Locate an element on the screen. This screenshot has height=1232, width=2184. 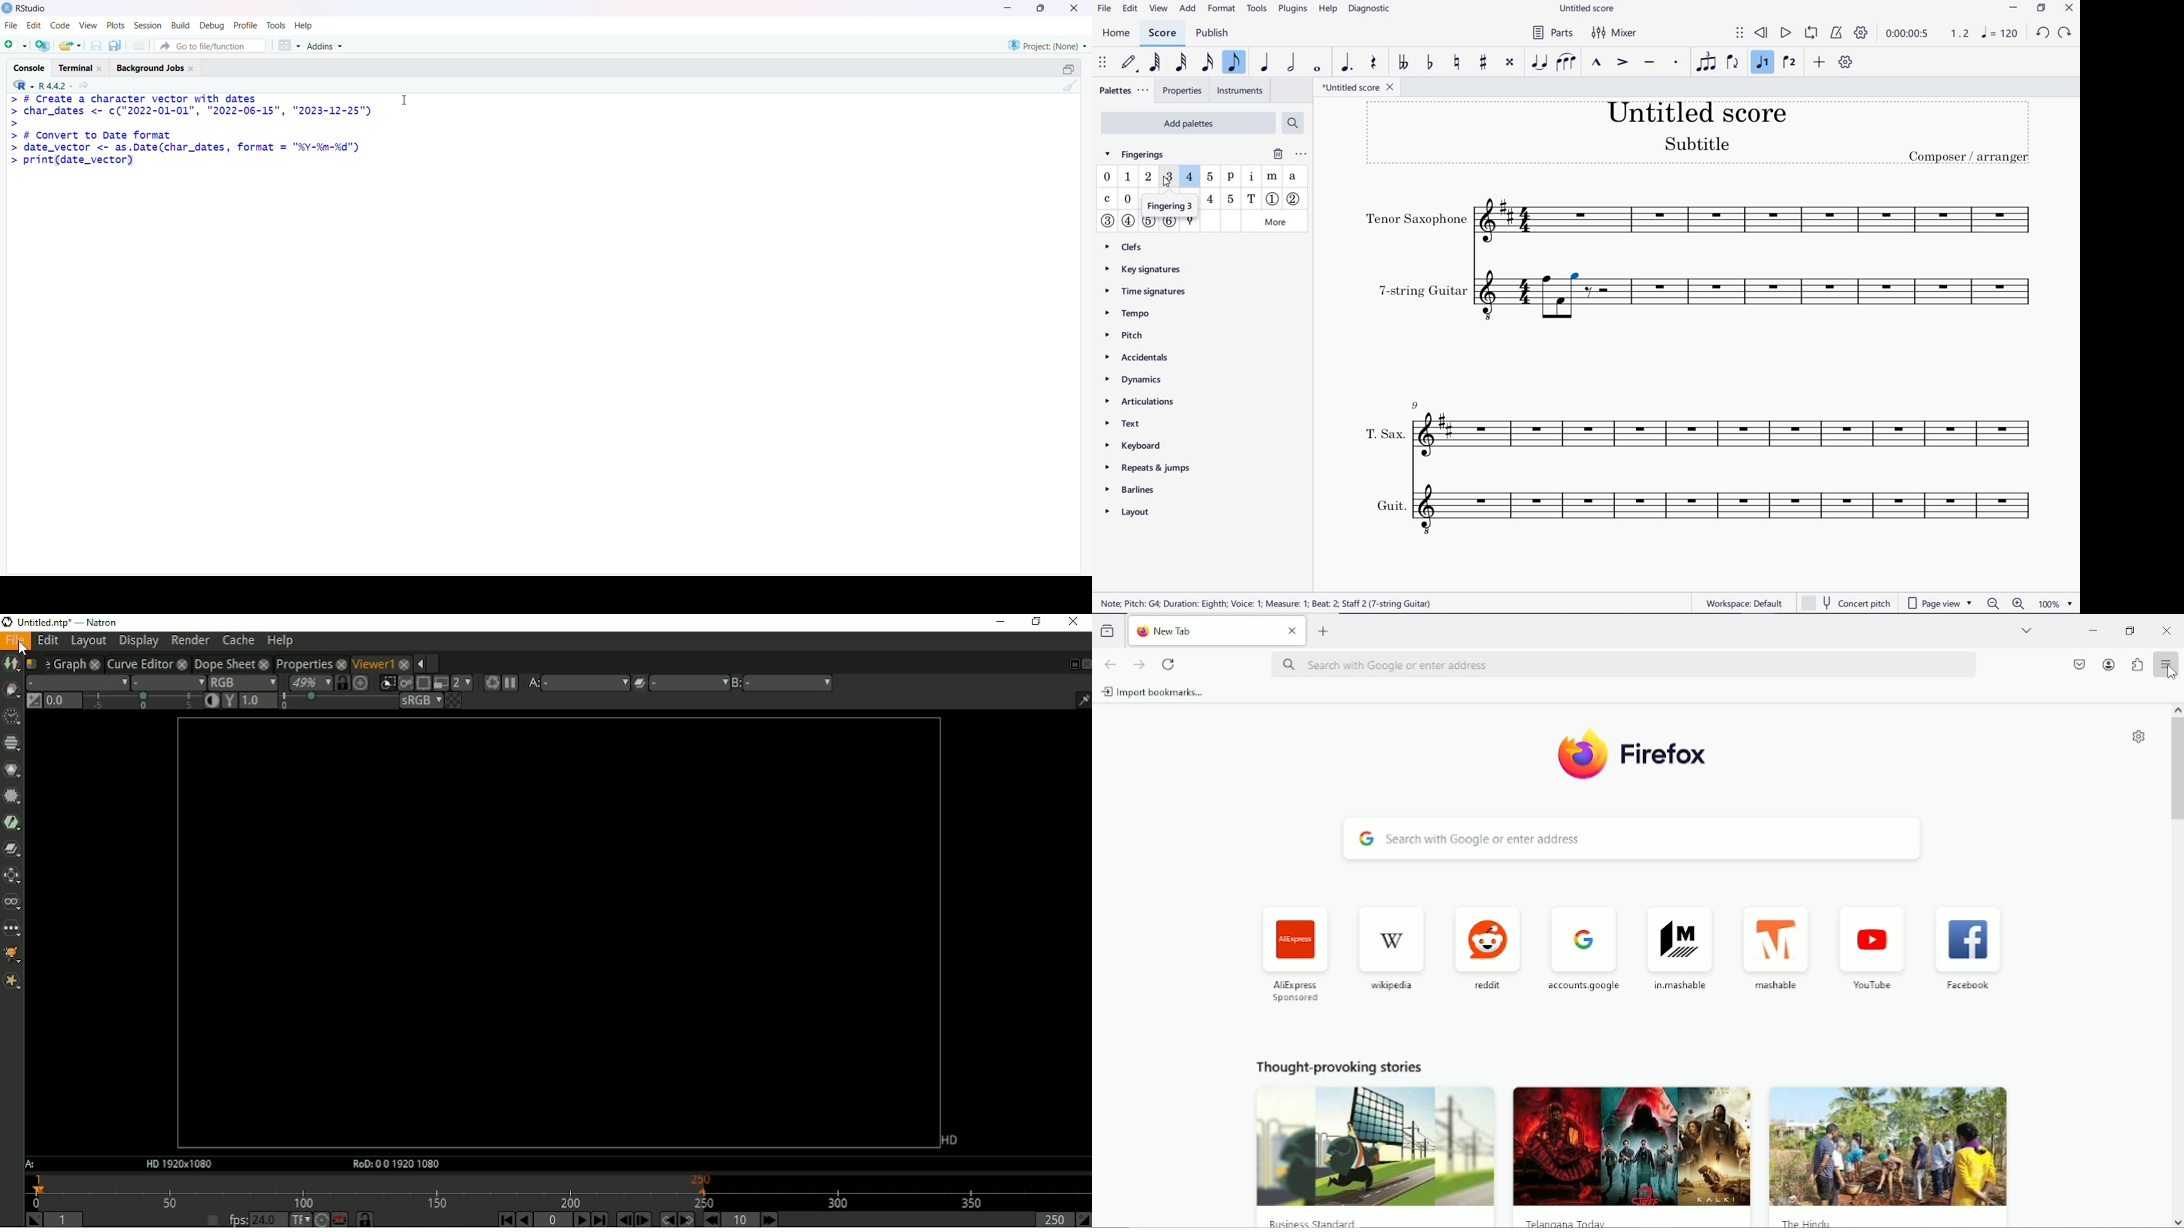
FORMAT is located at coordinates (1222, 9).